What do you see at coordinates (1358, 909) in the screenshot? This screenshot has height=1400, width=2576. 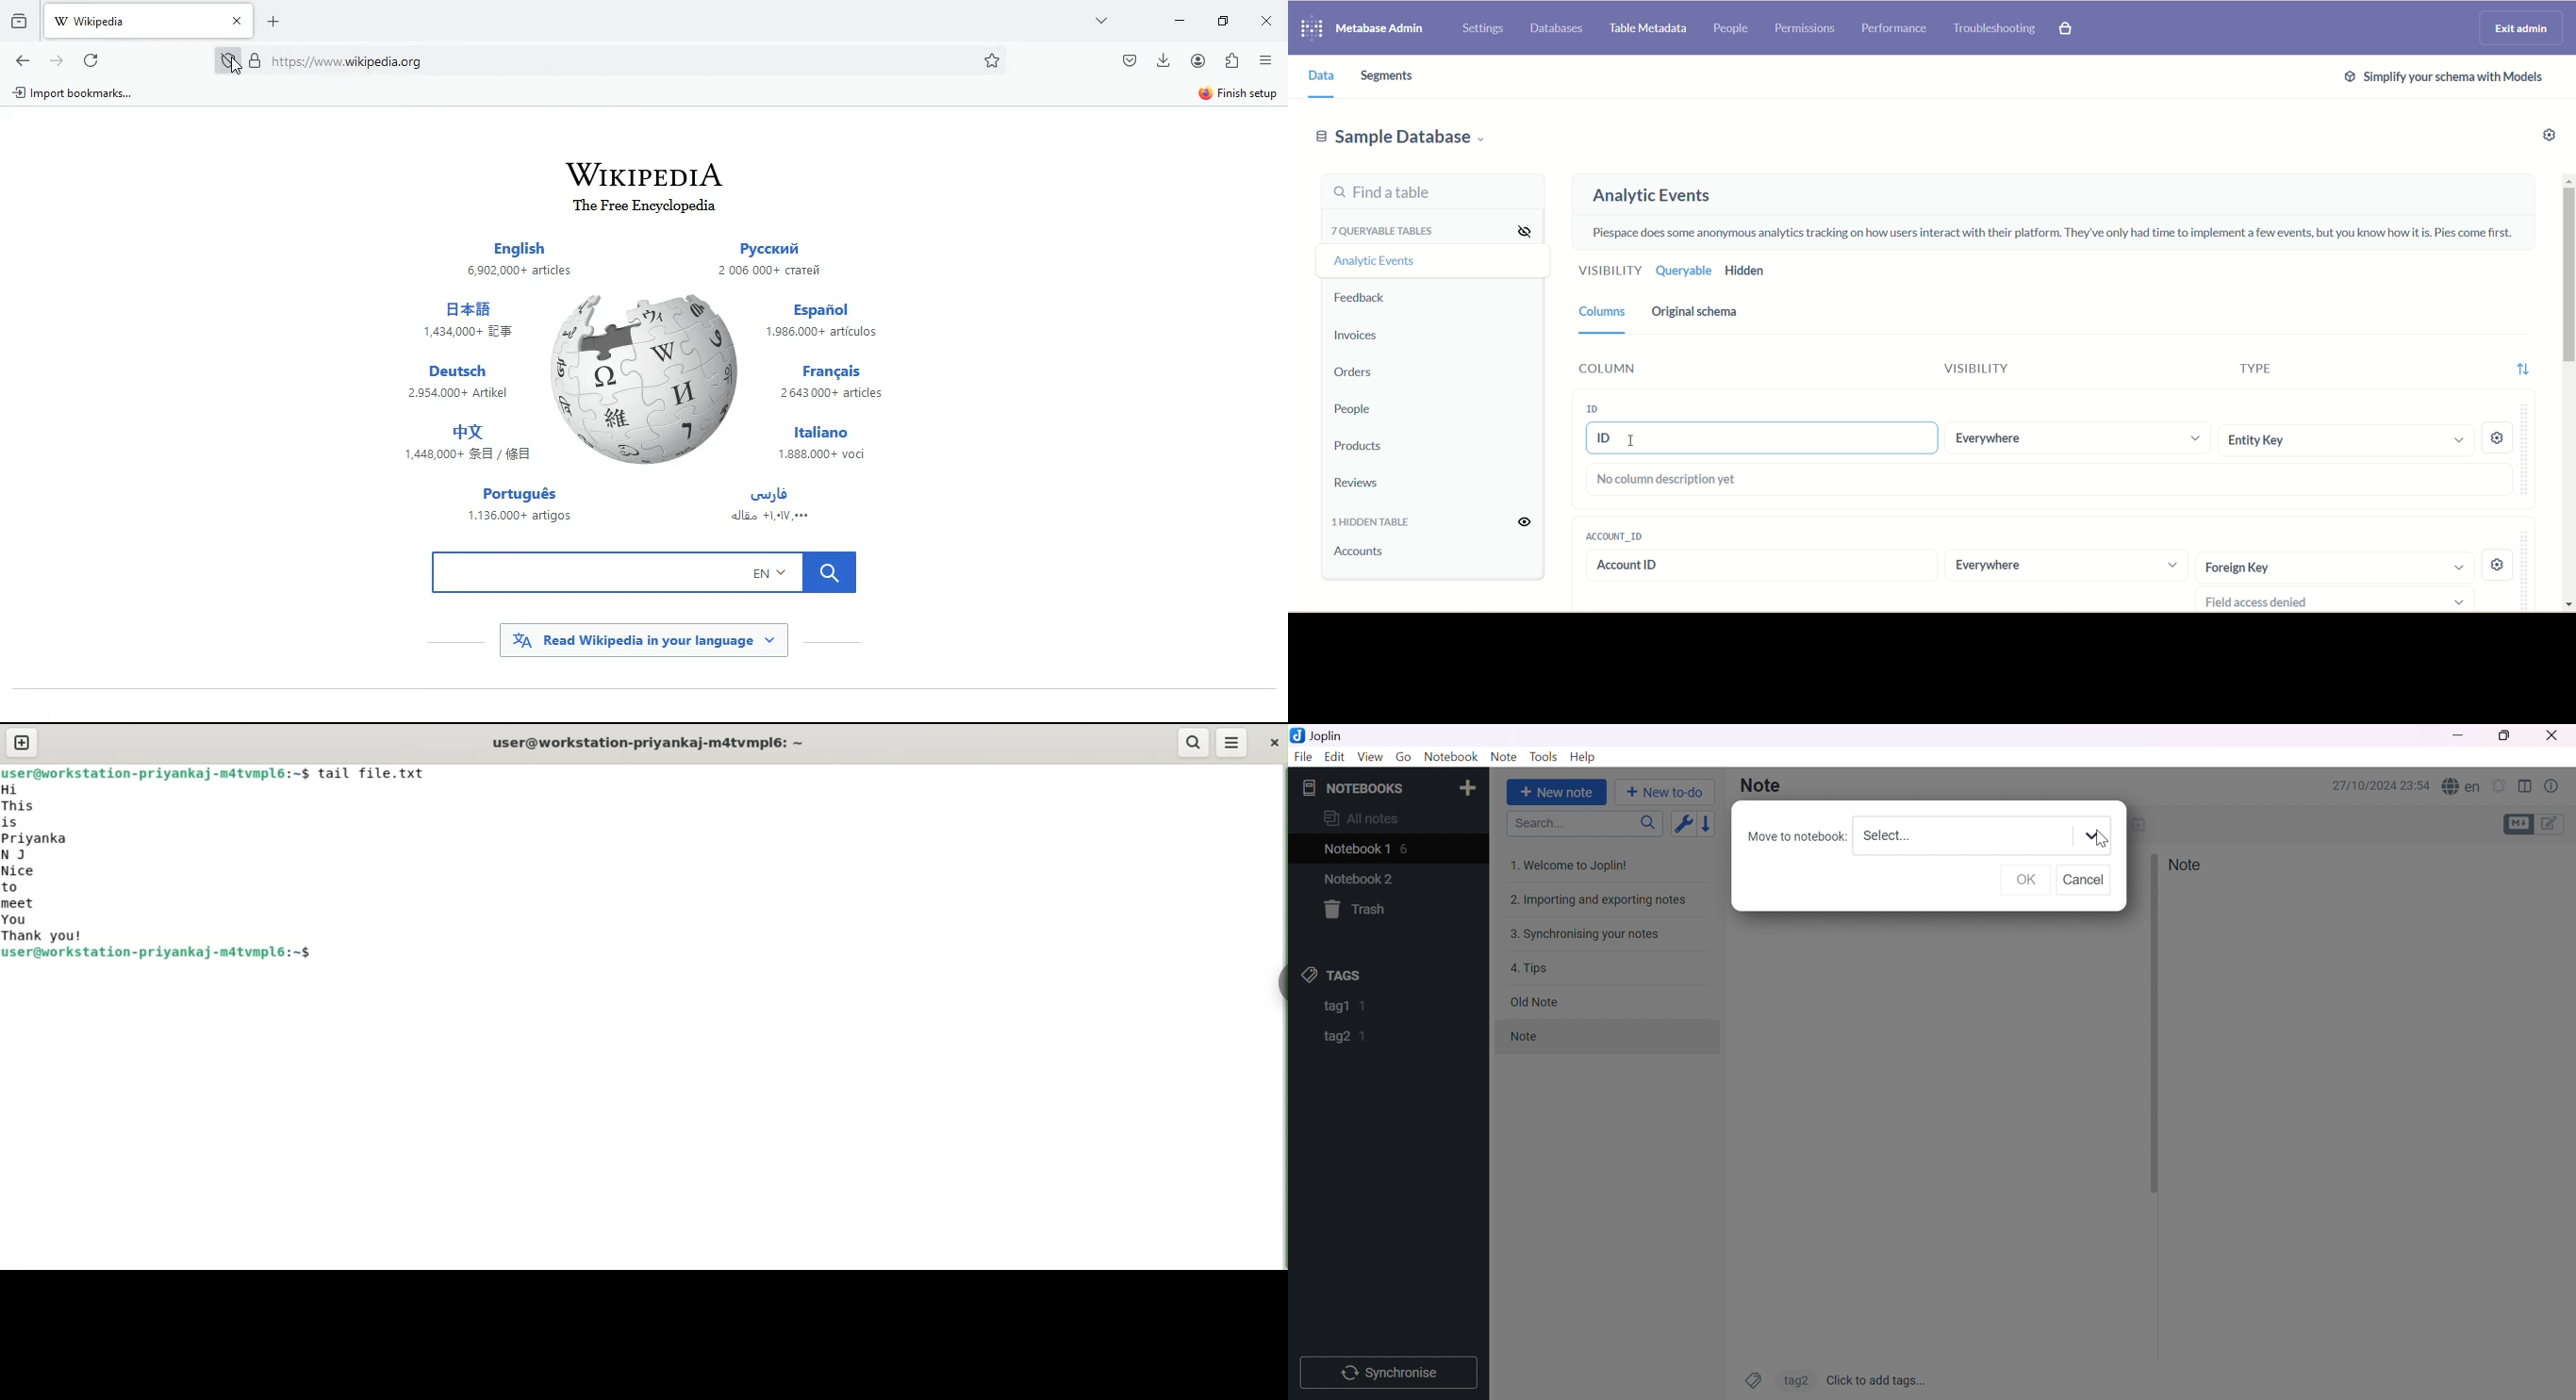 I see `Trash` at bounding box center [1358, 909].